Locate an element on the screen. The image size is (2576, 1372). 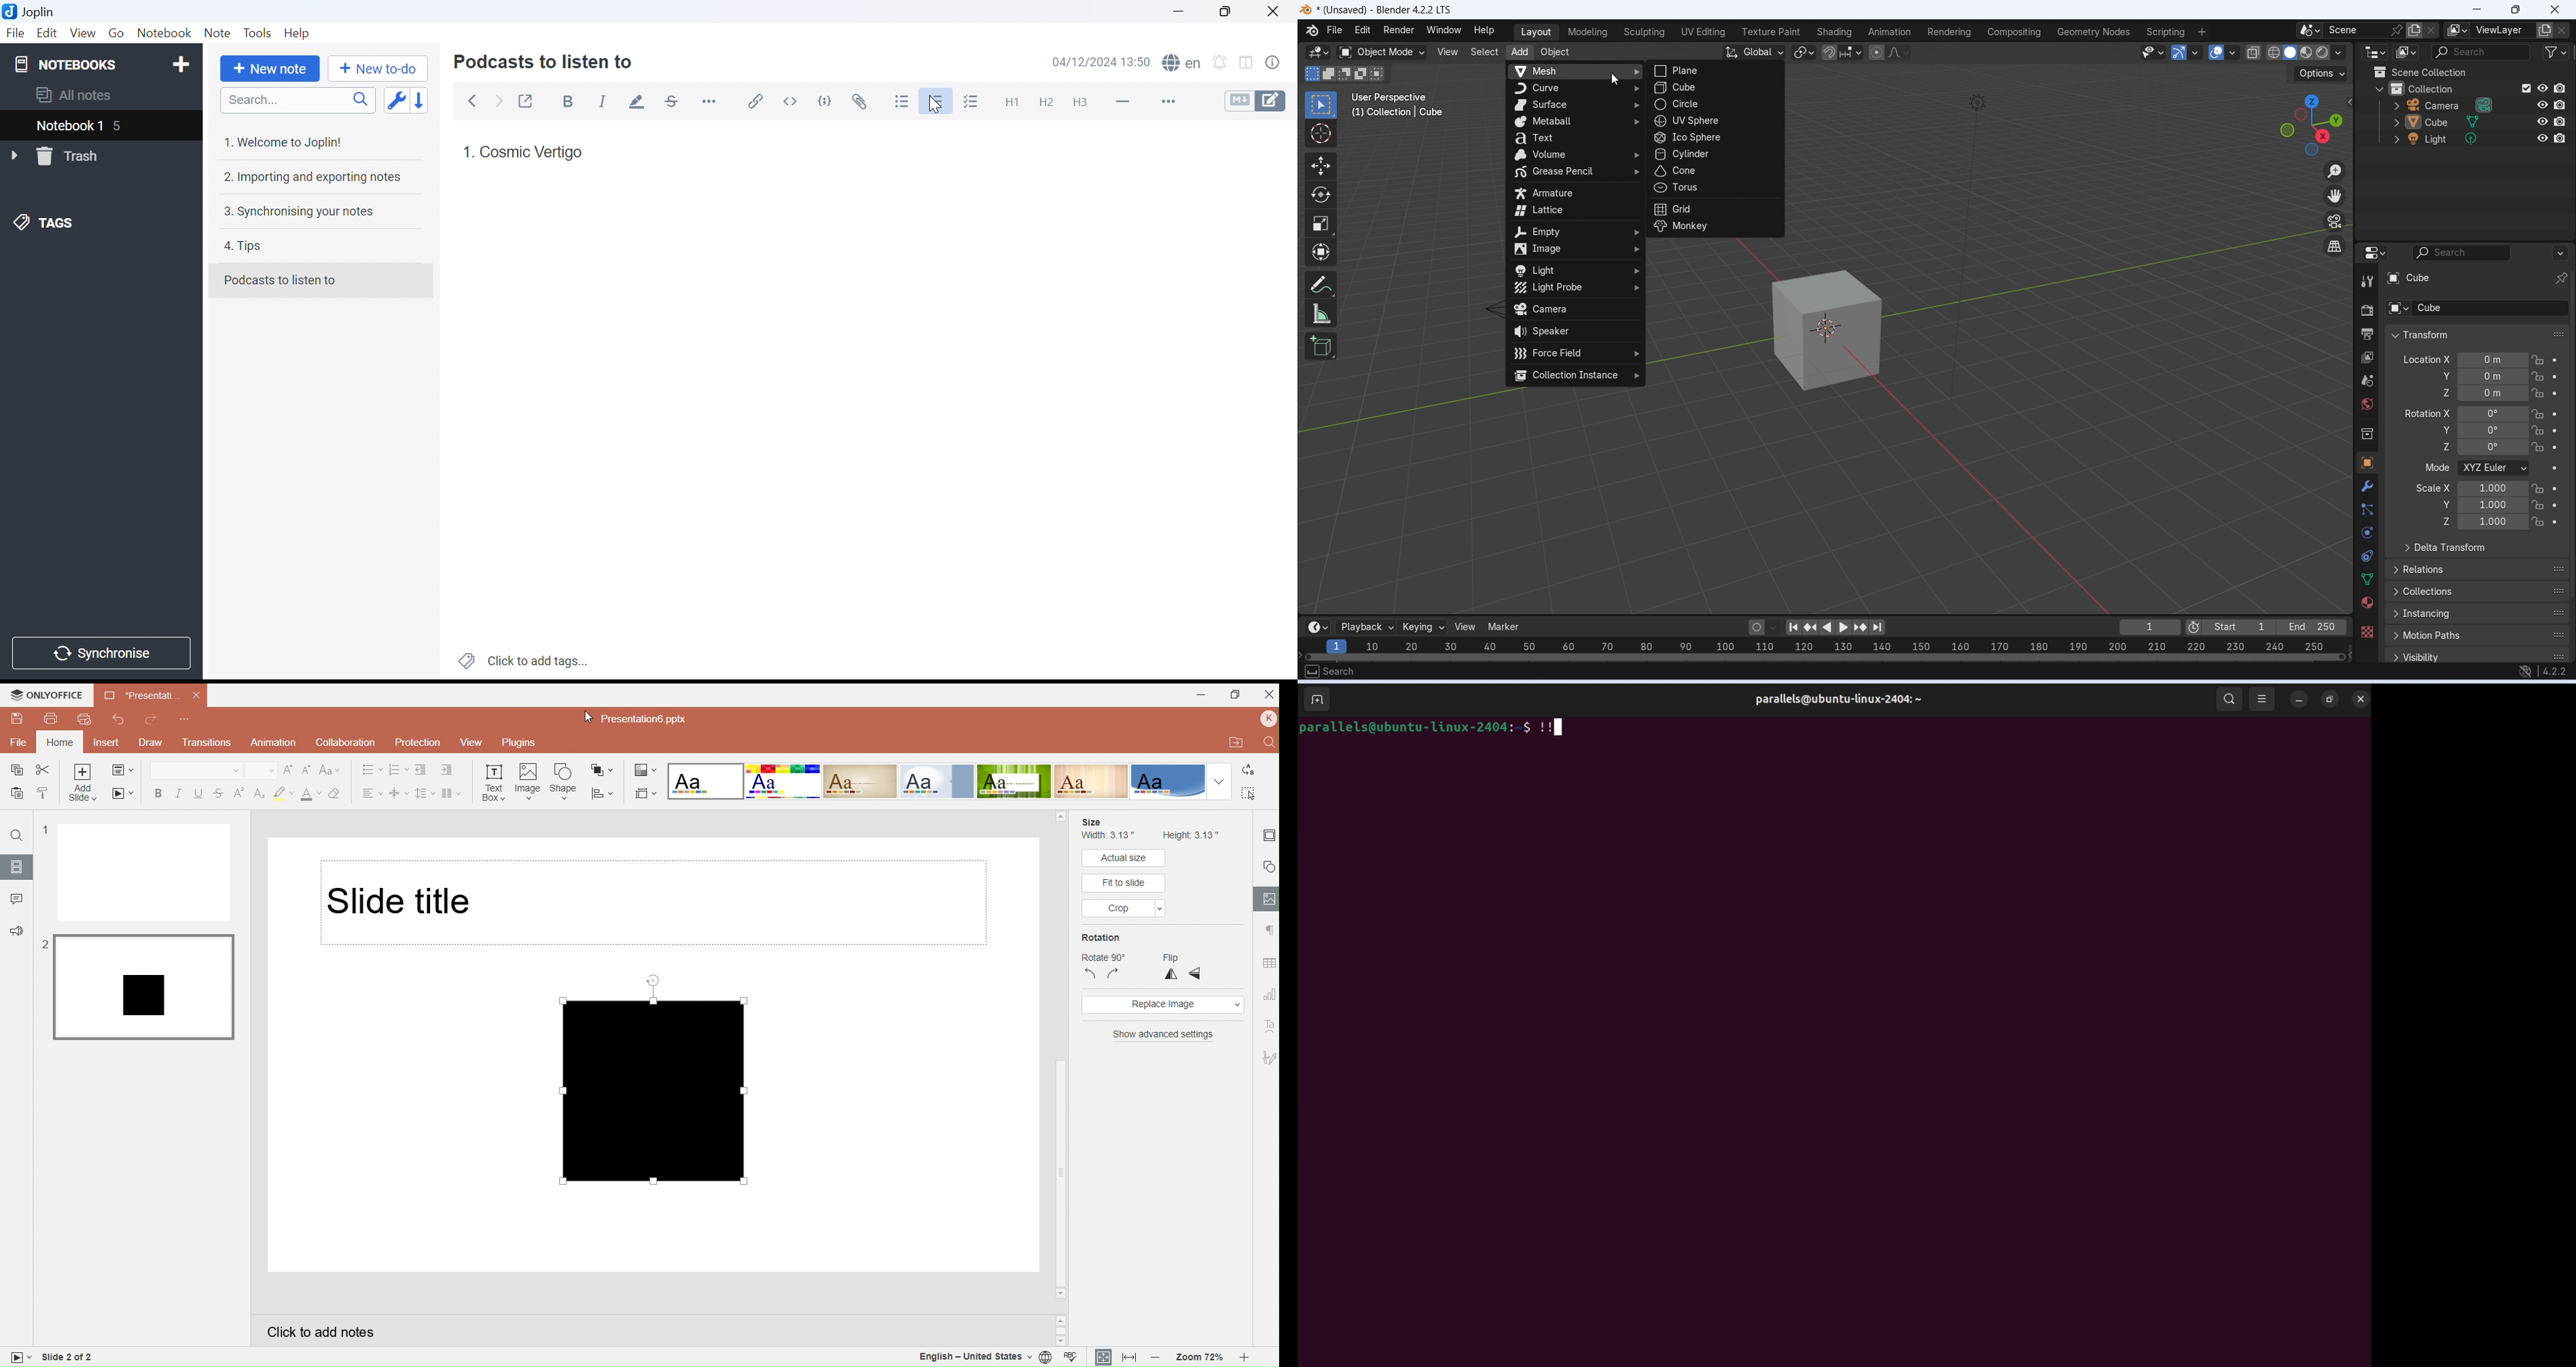
icon is located at coordinates (2379, 72).